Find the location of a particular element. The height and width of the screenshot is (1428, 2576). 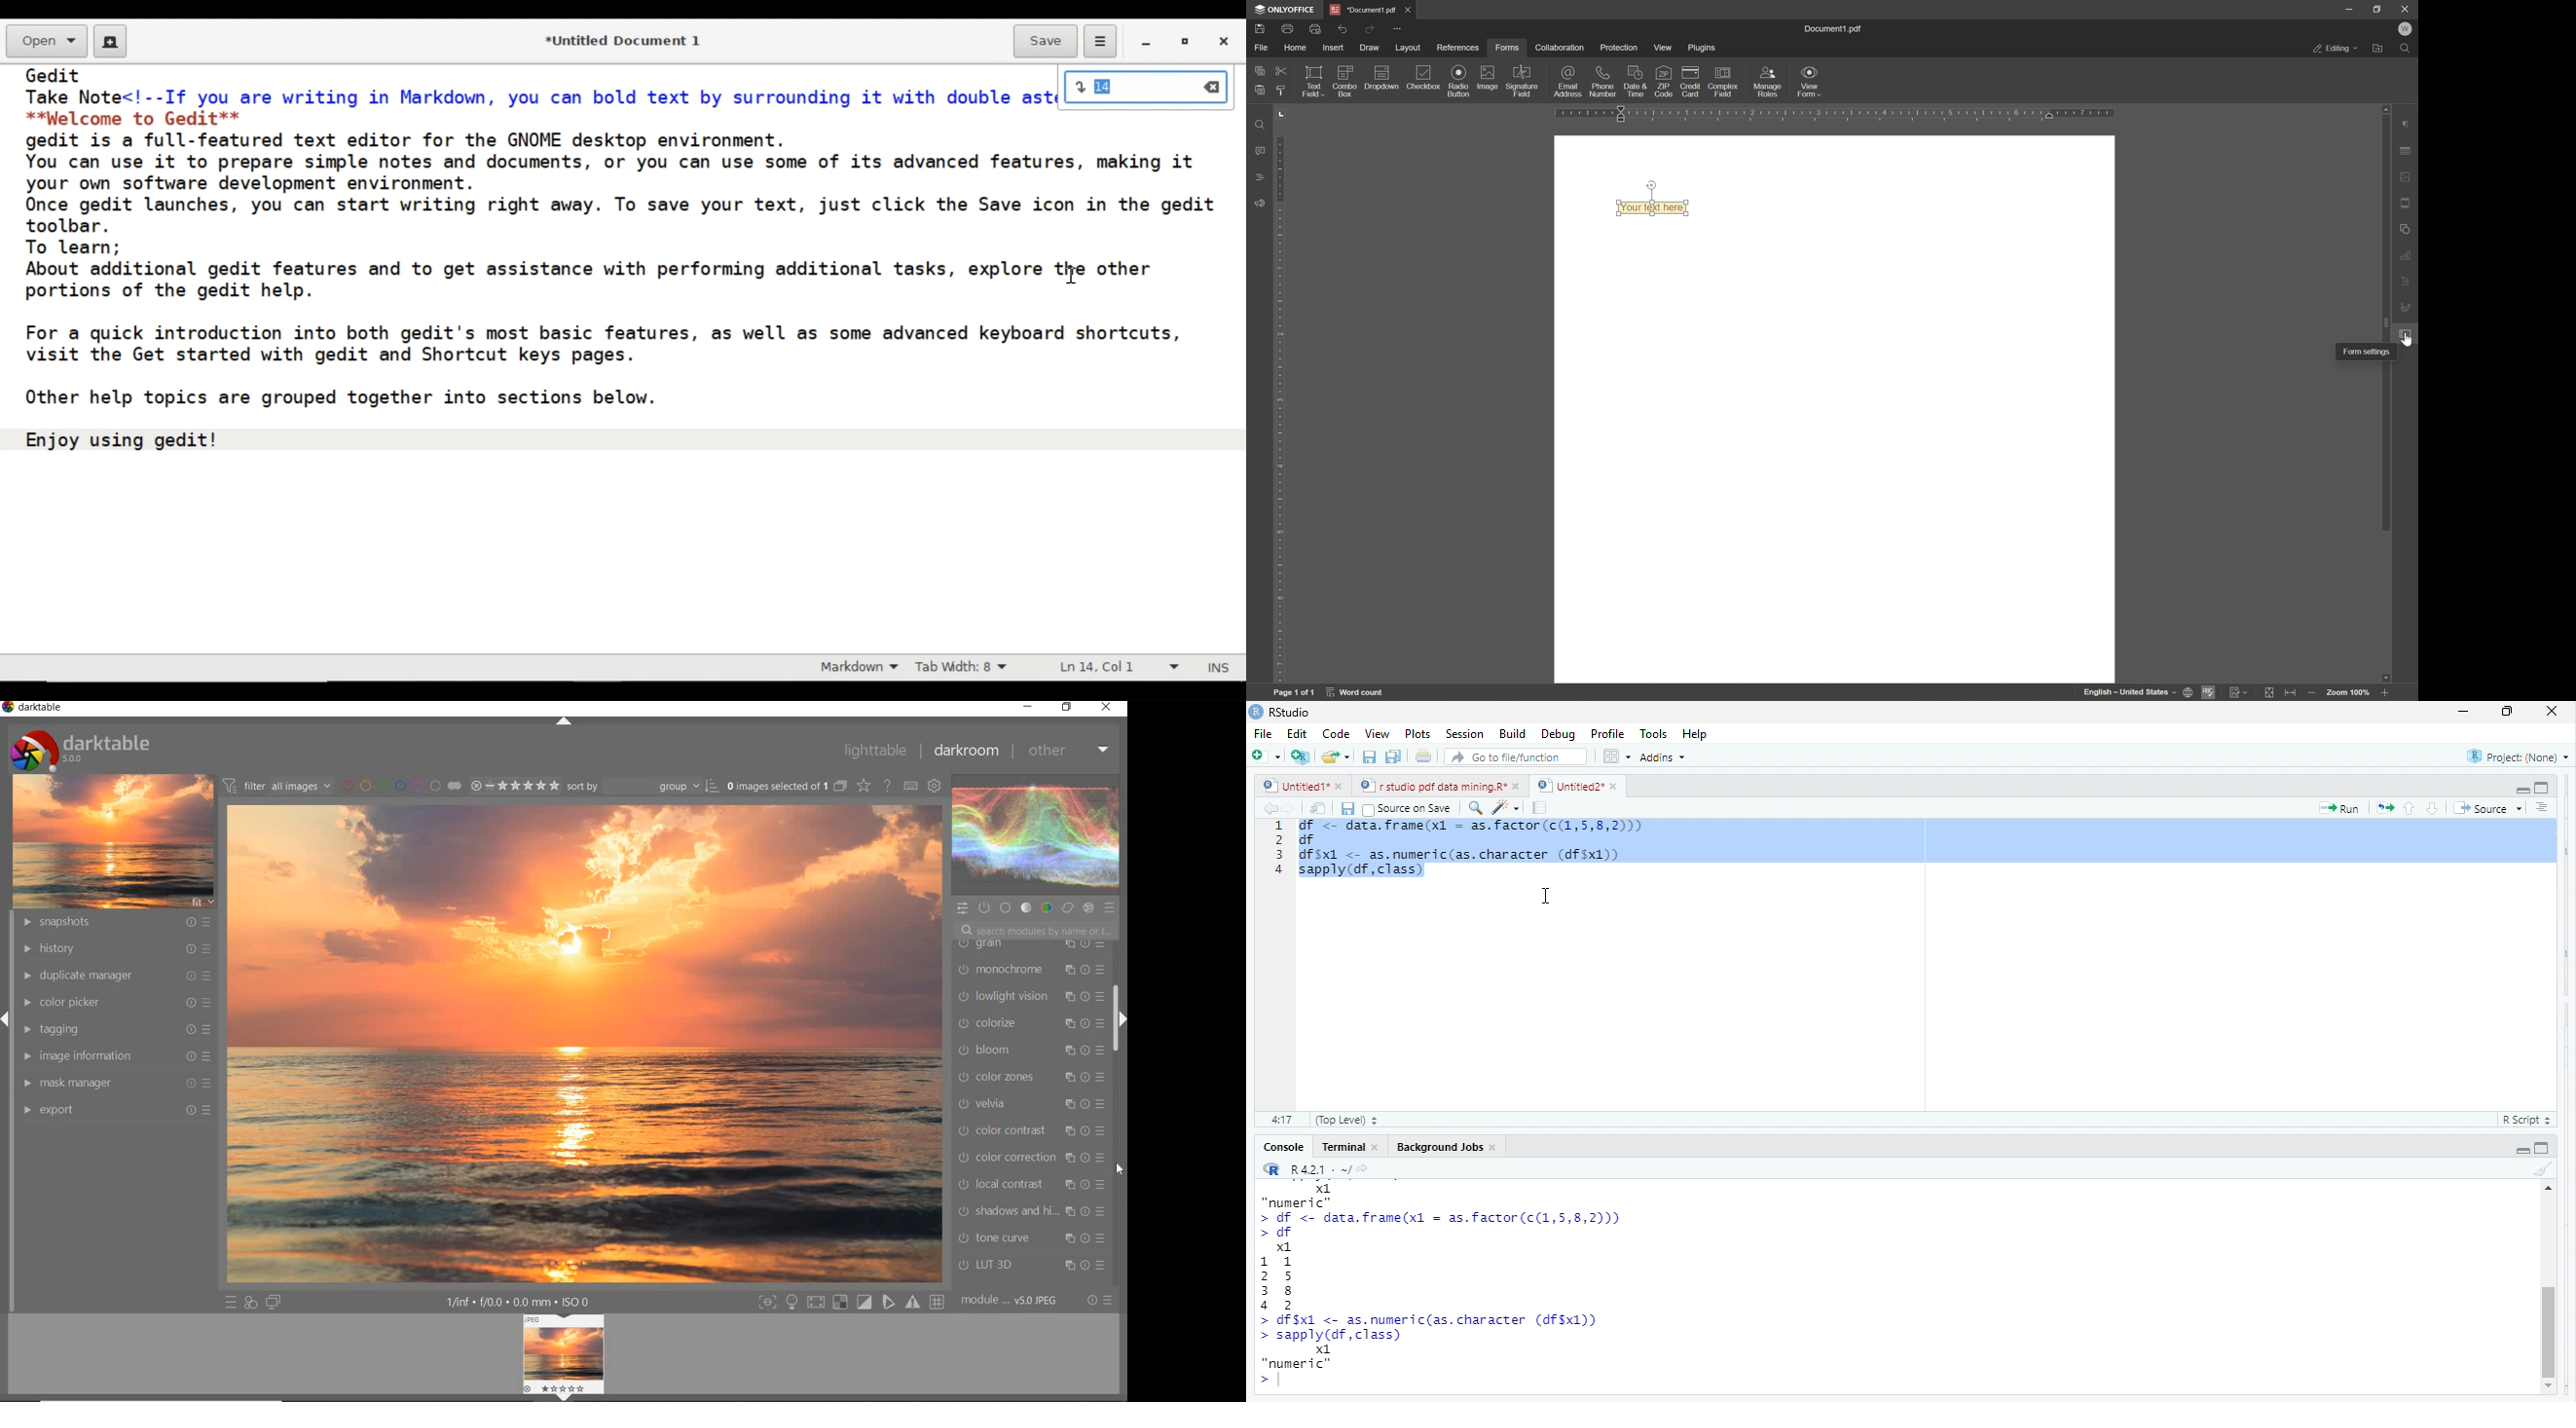

file is located at coordinates (1266, 734).